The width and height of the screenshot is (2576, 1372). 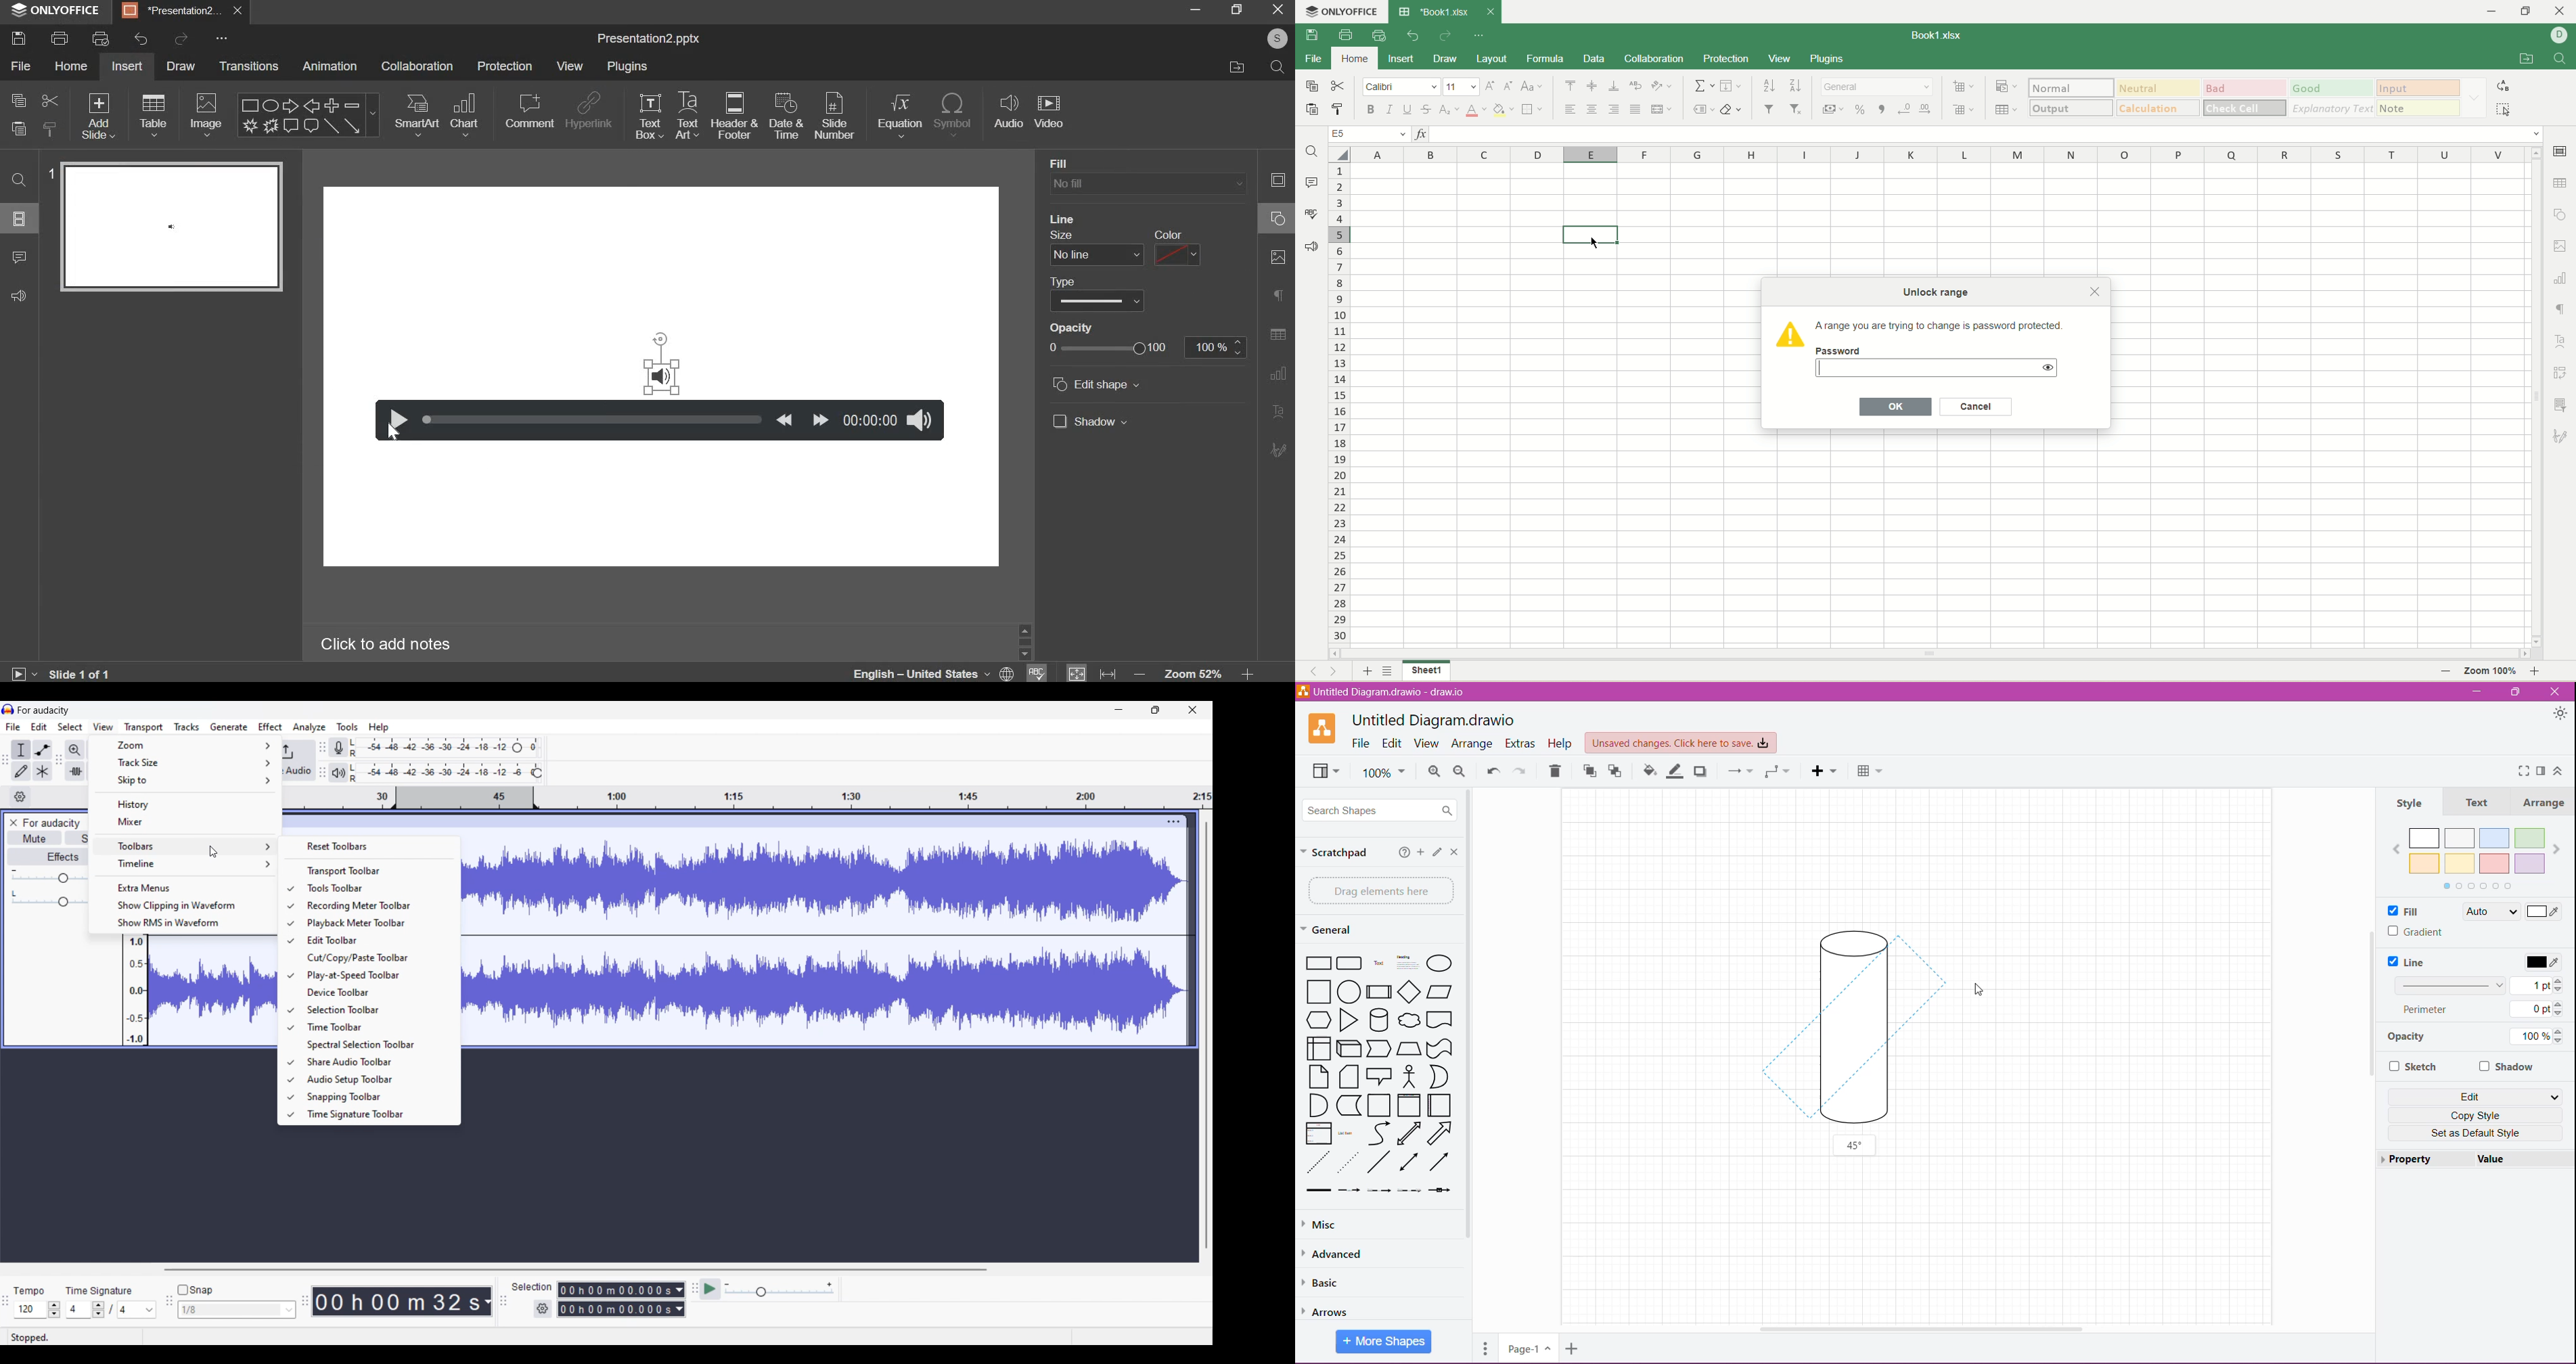 What do you see at coordinates (310, 116) in the screenshot?
I see `shapes` at bounding box center [310, 116].